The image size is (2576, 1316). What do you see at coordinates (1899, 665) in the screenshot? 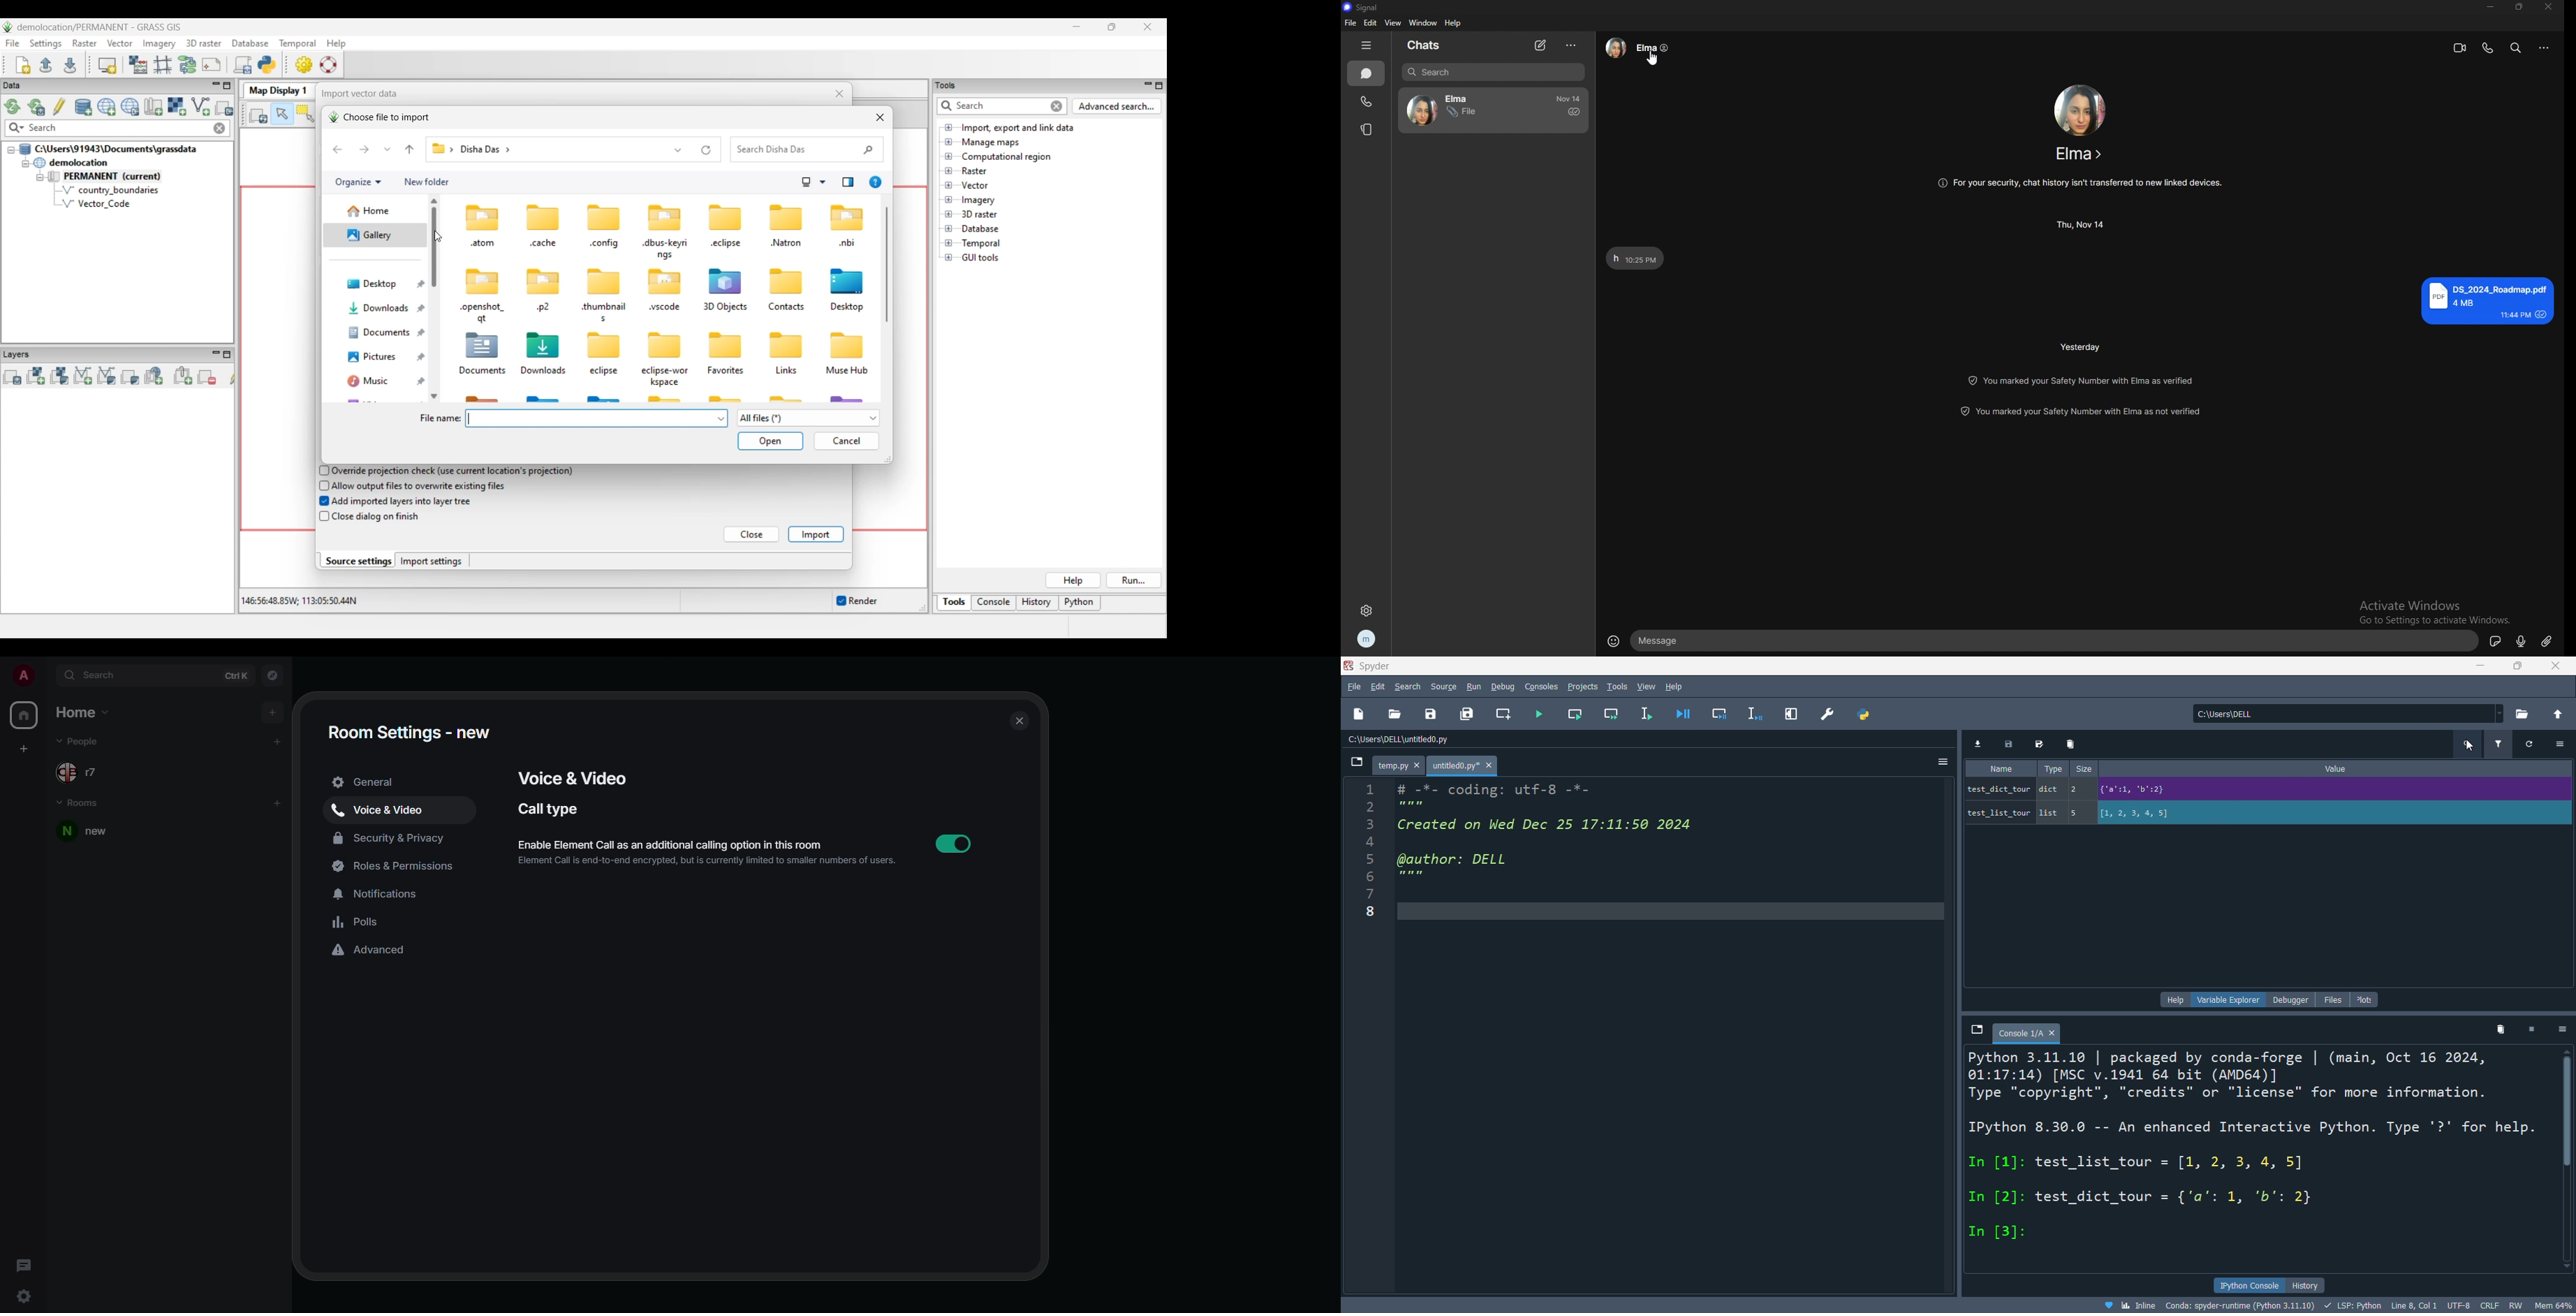
I see `title bar` at bounding box center [1899, 665].